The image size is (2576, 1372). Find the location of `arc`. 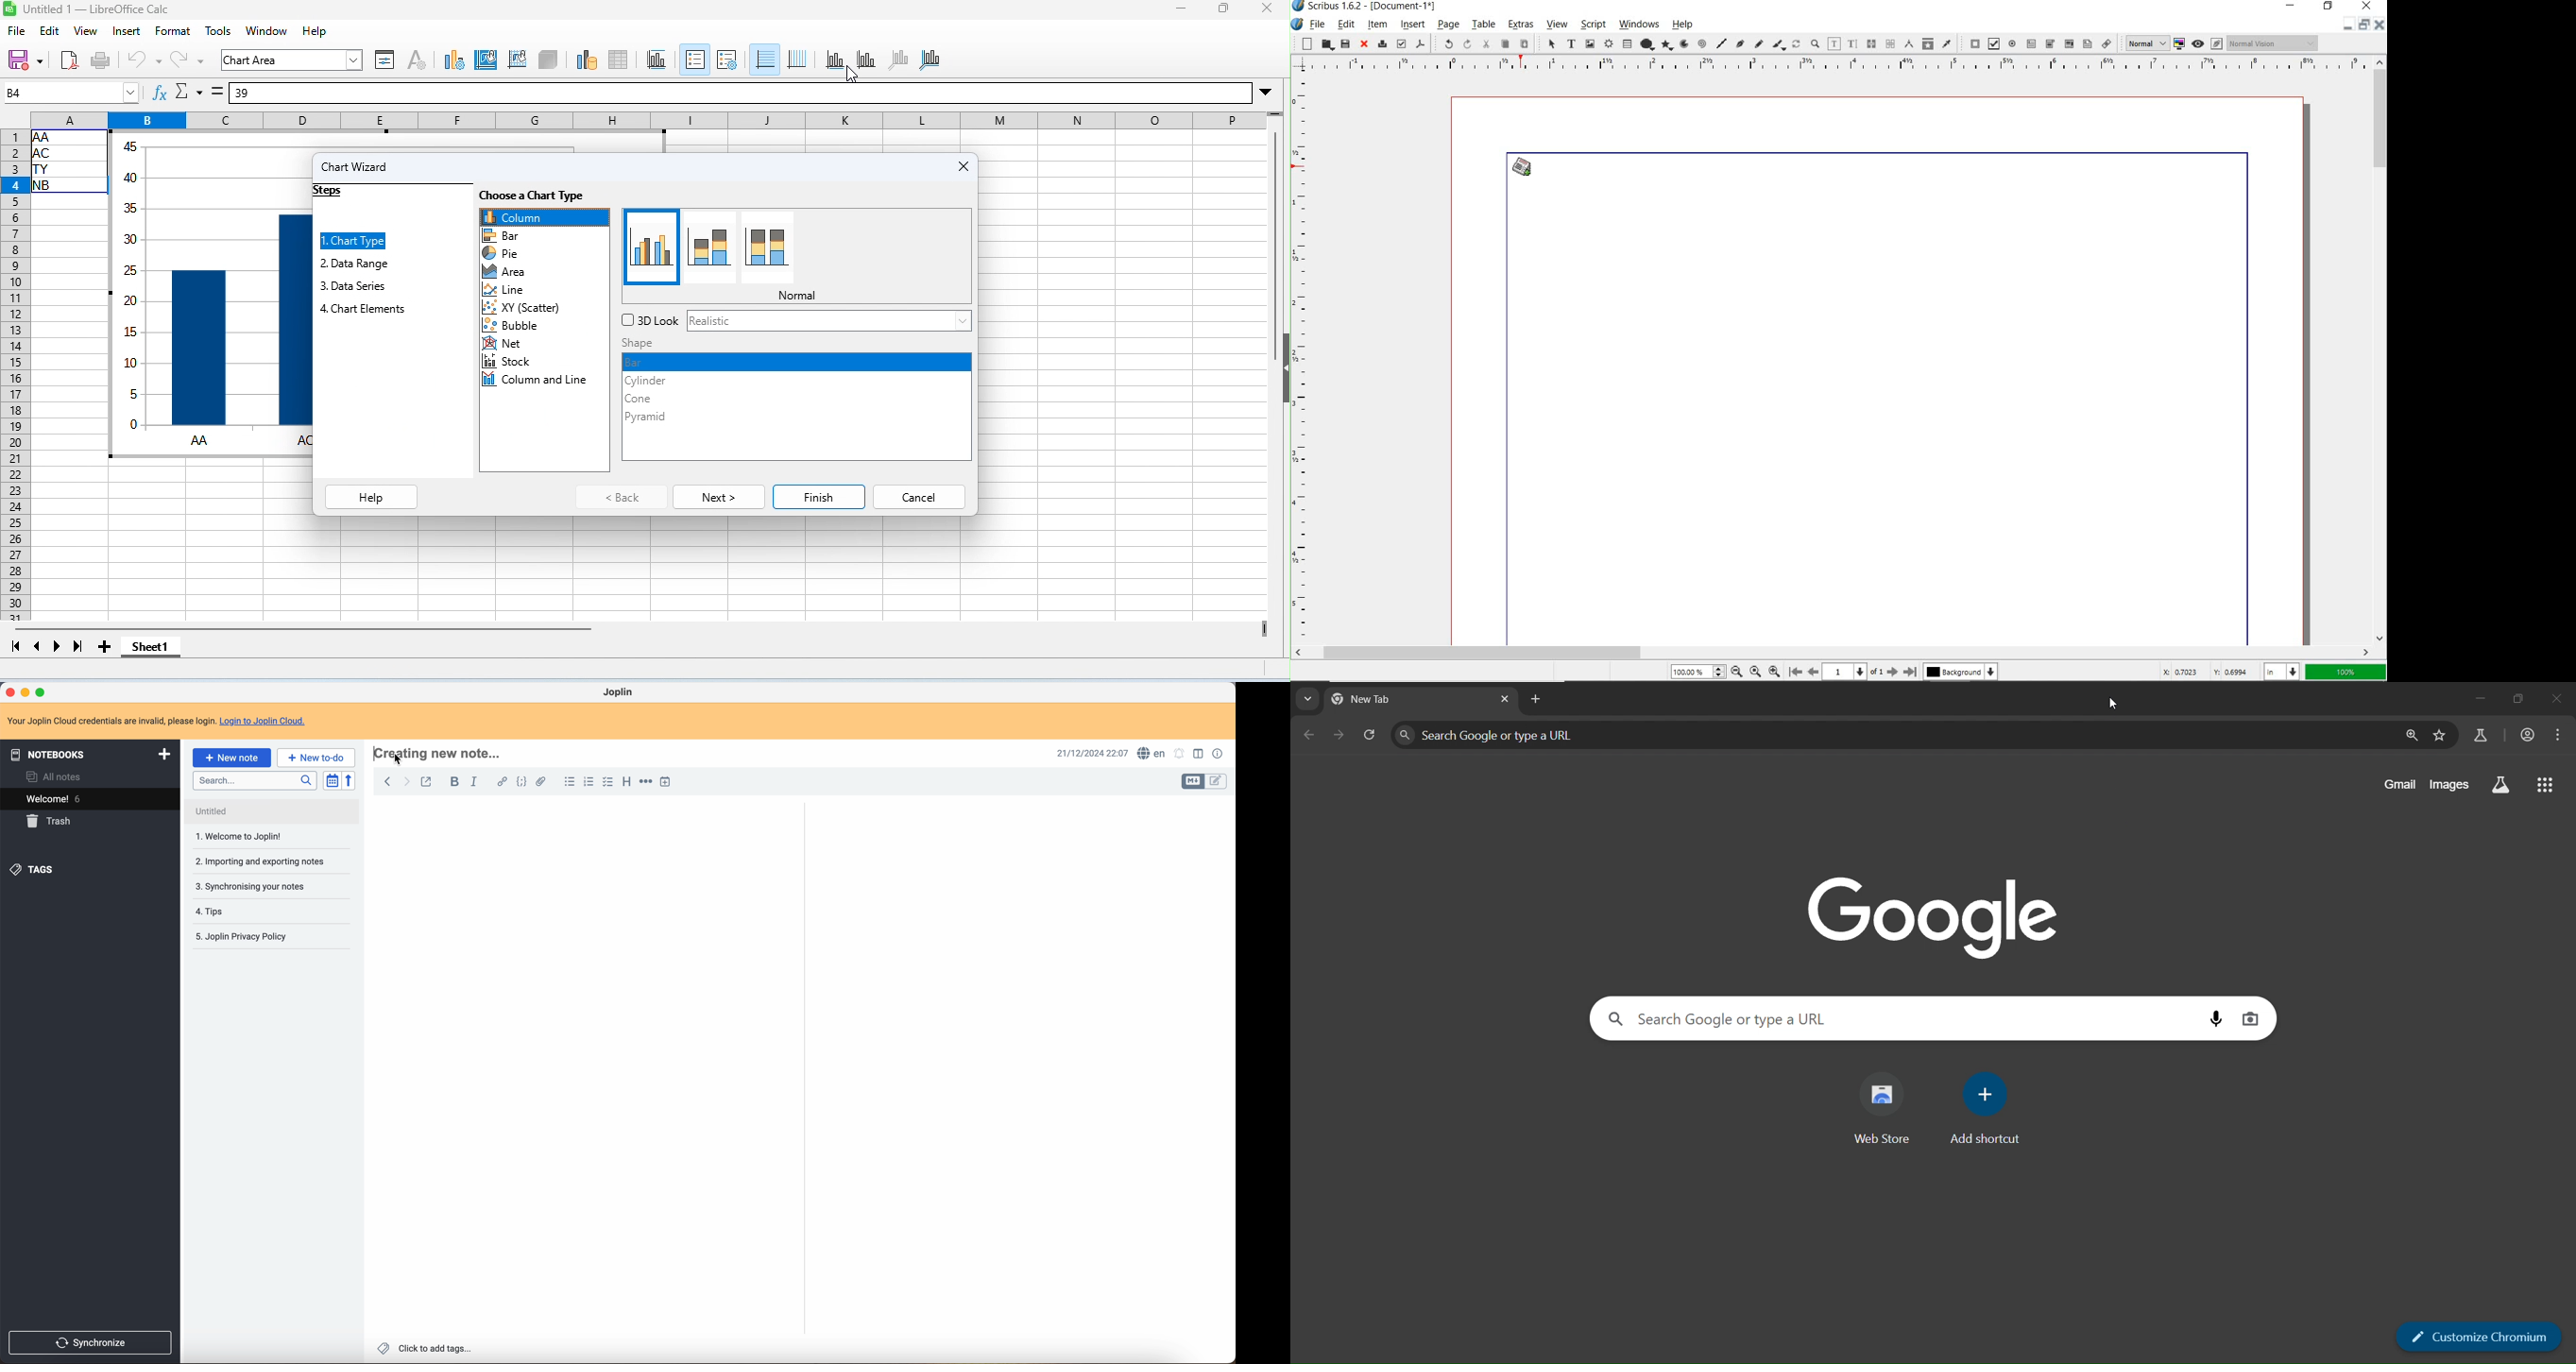

arc is located at coordinates (1687, 43).